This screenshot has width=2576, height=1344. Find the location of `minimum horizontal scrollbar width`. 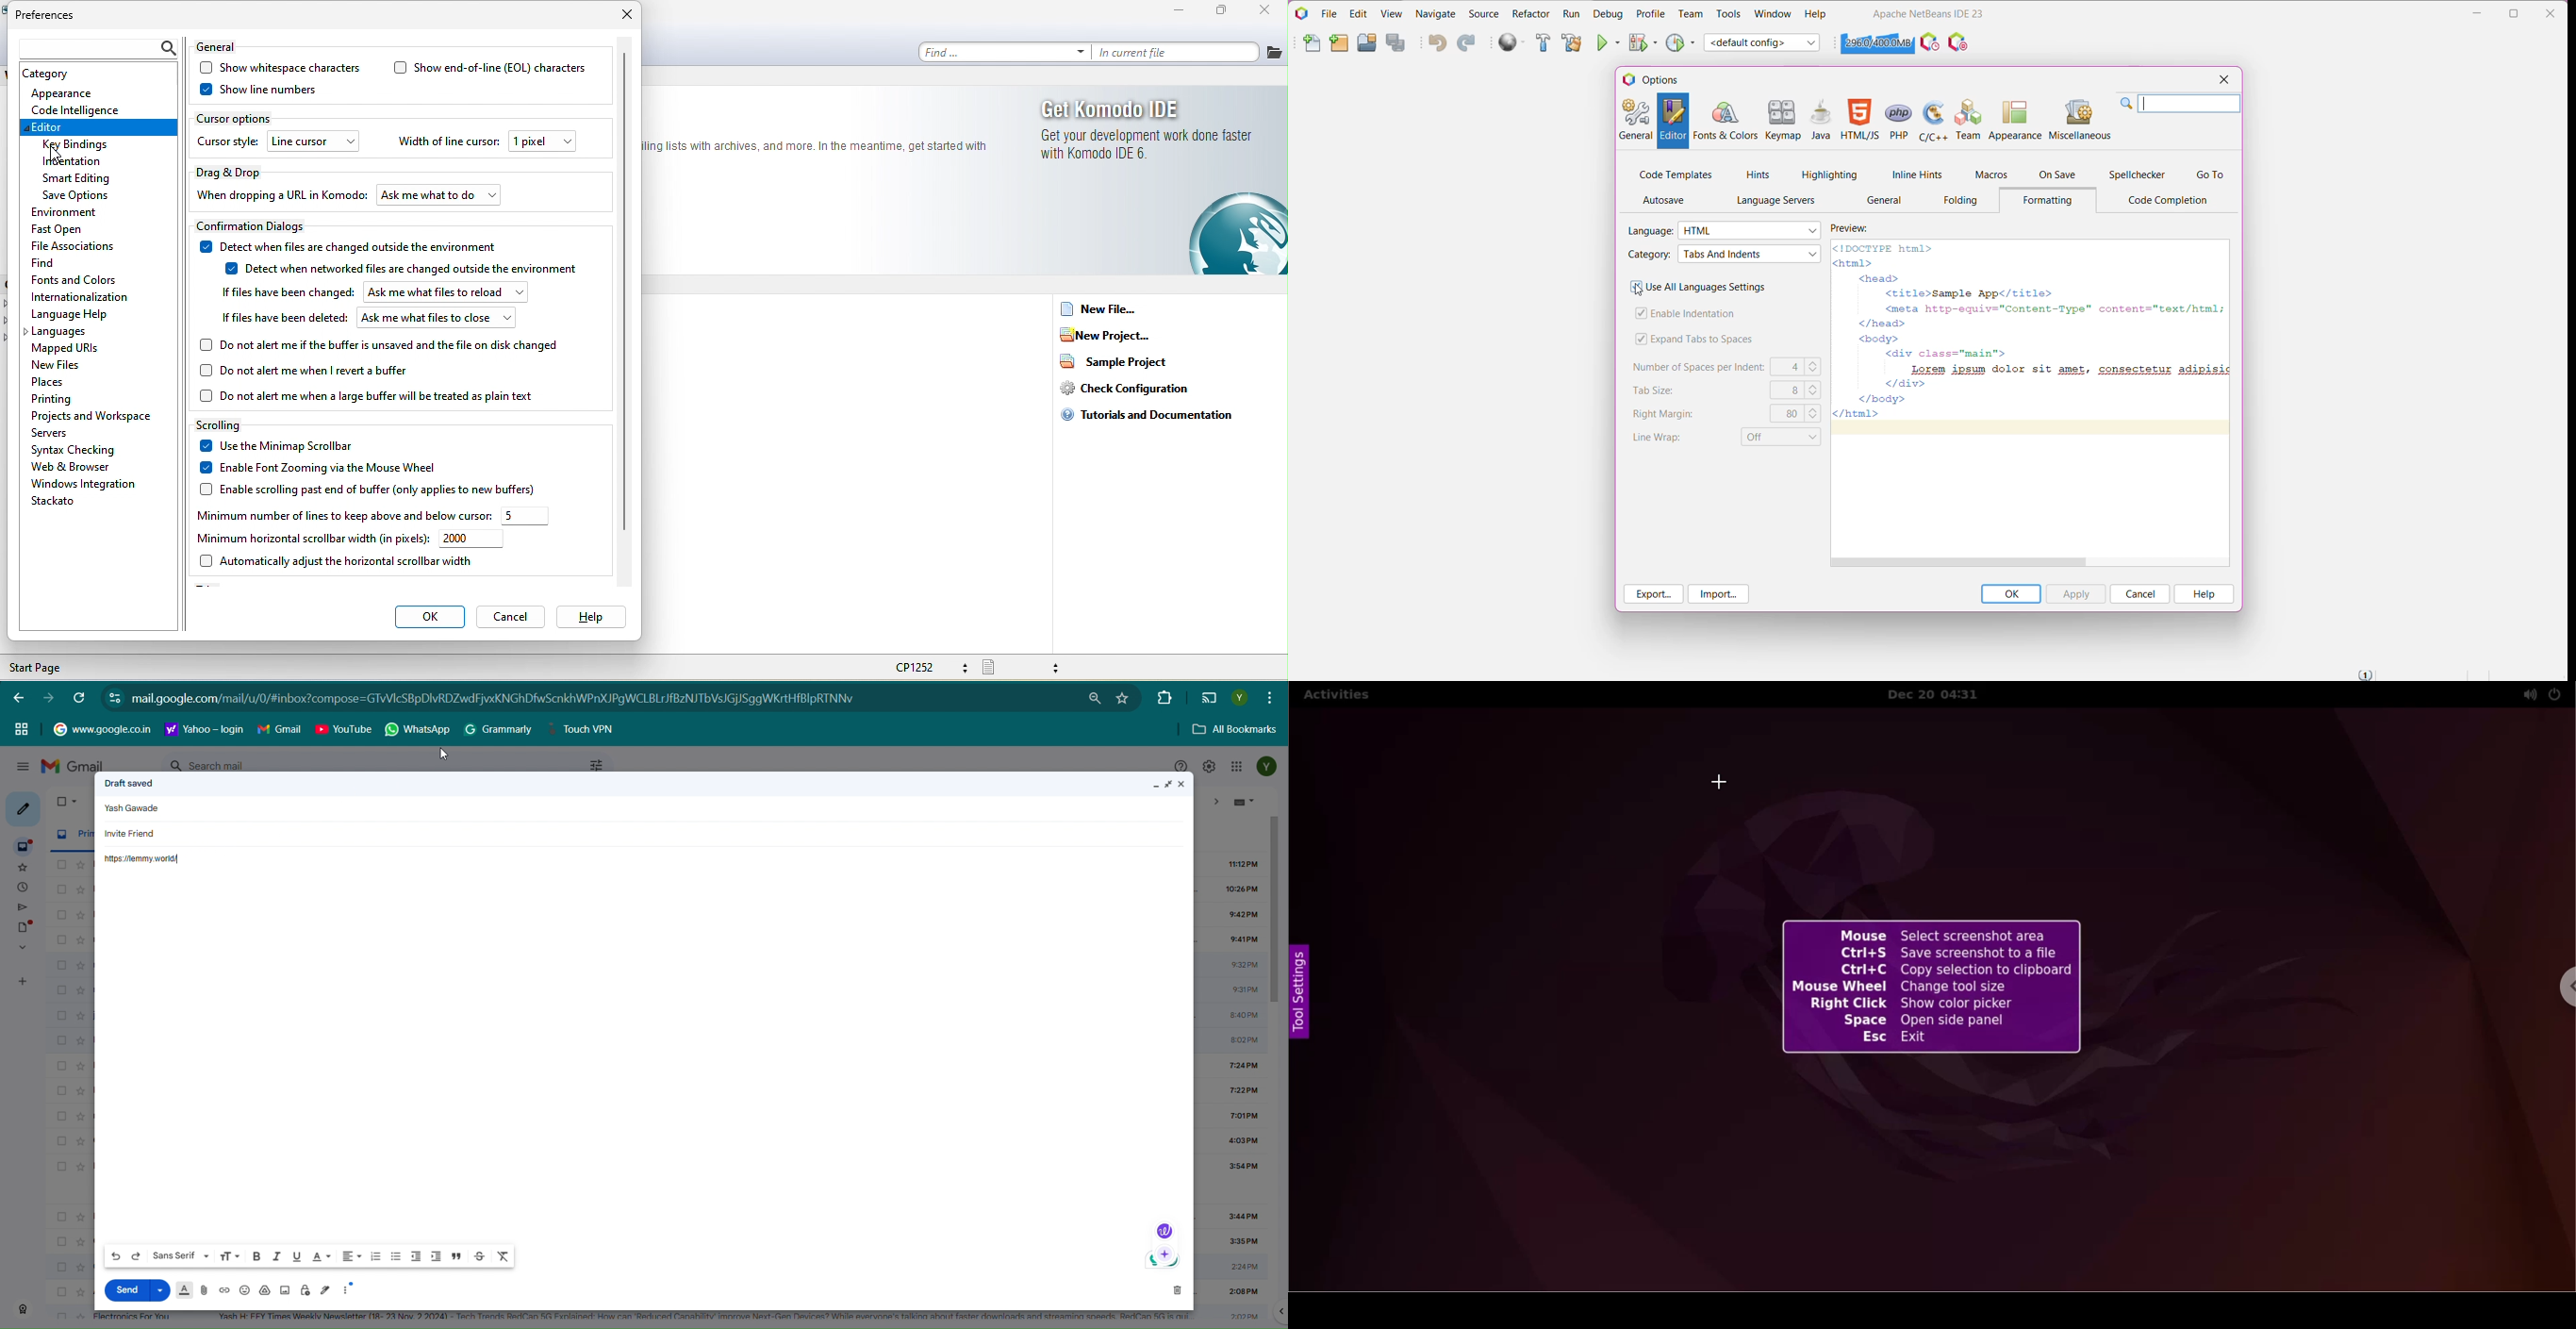

minimum horizontal scrollbar width is located at coordinates (309, 540).